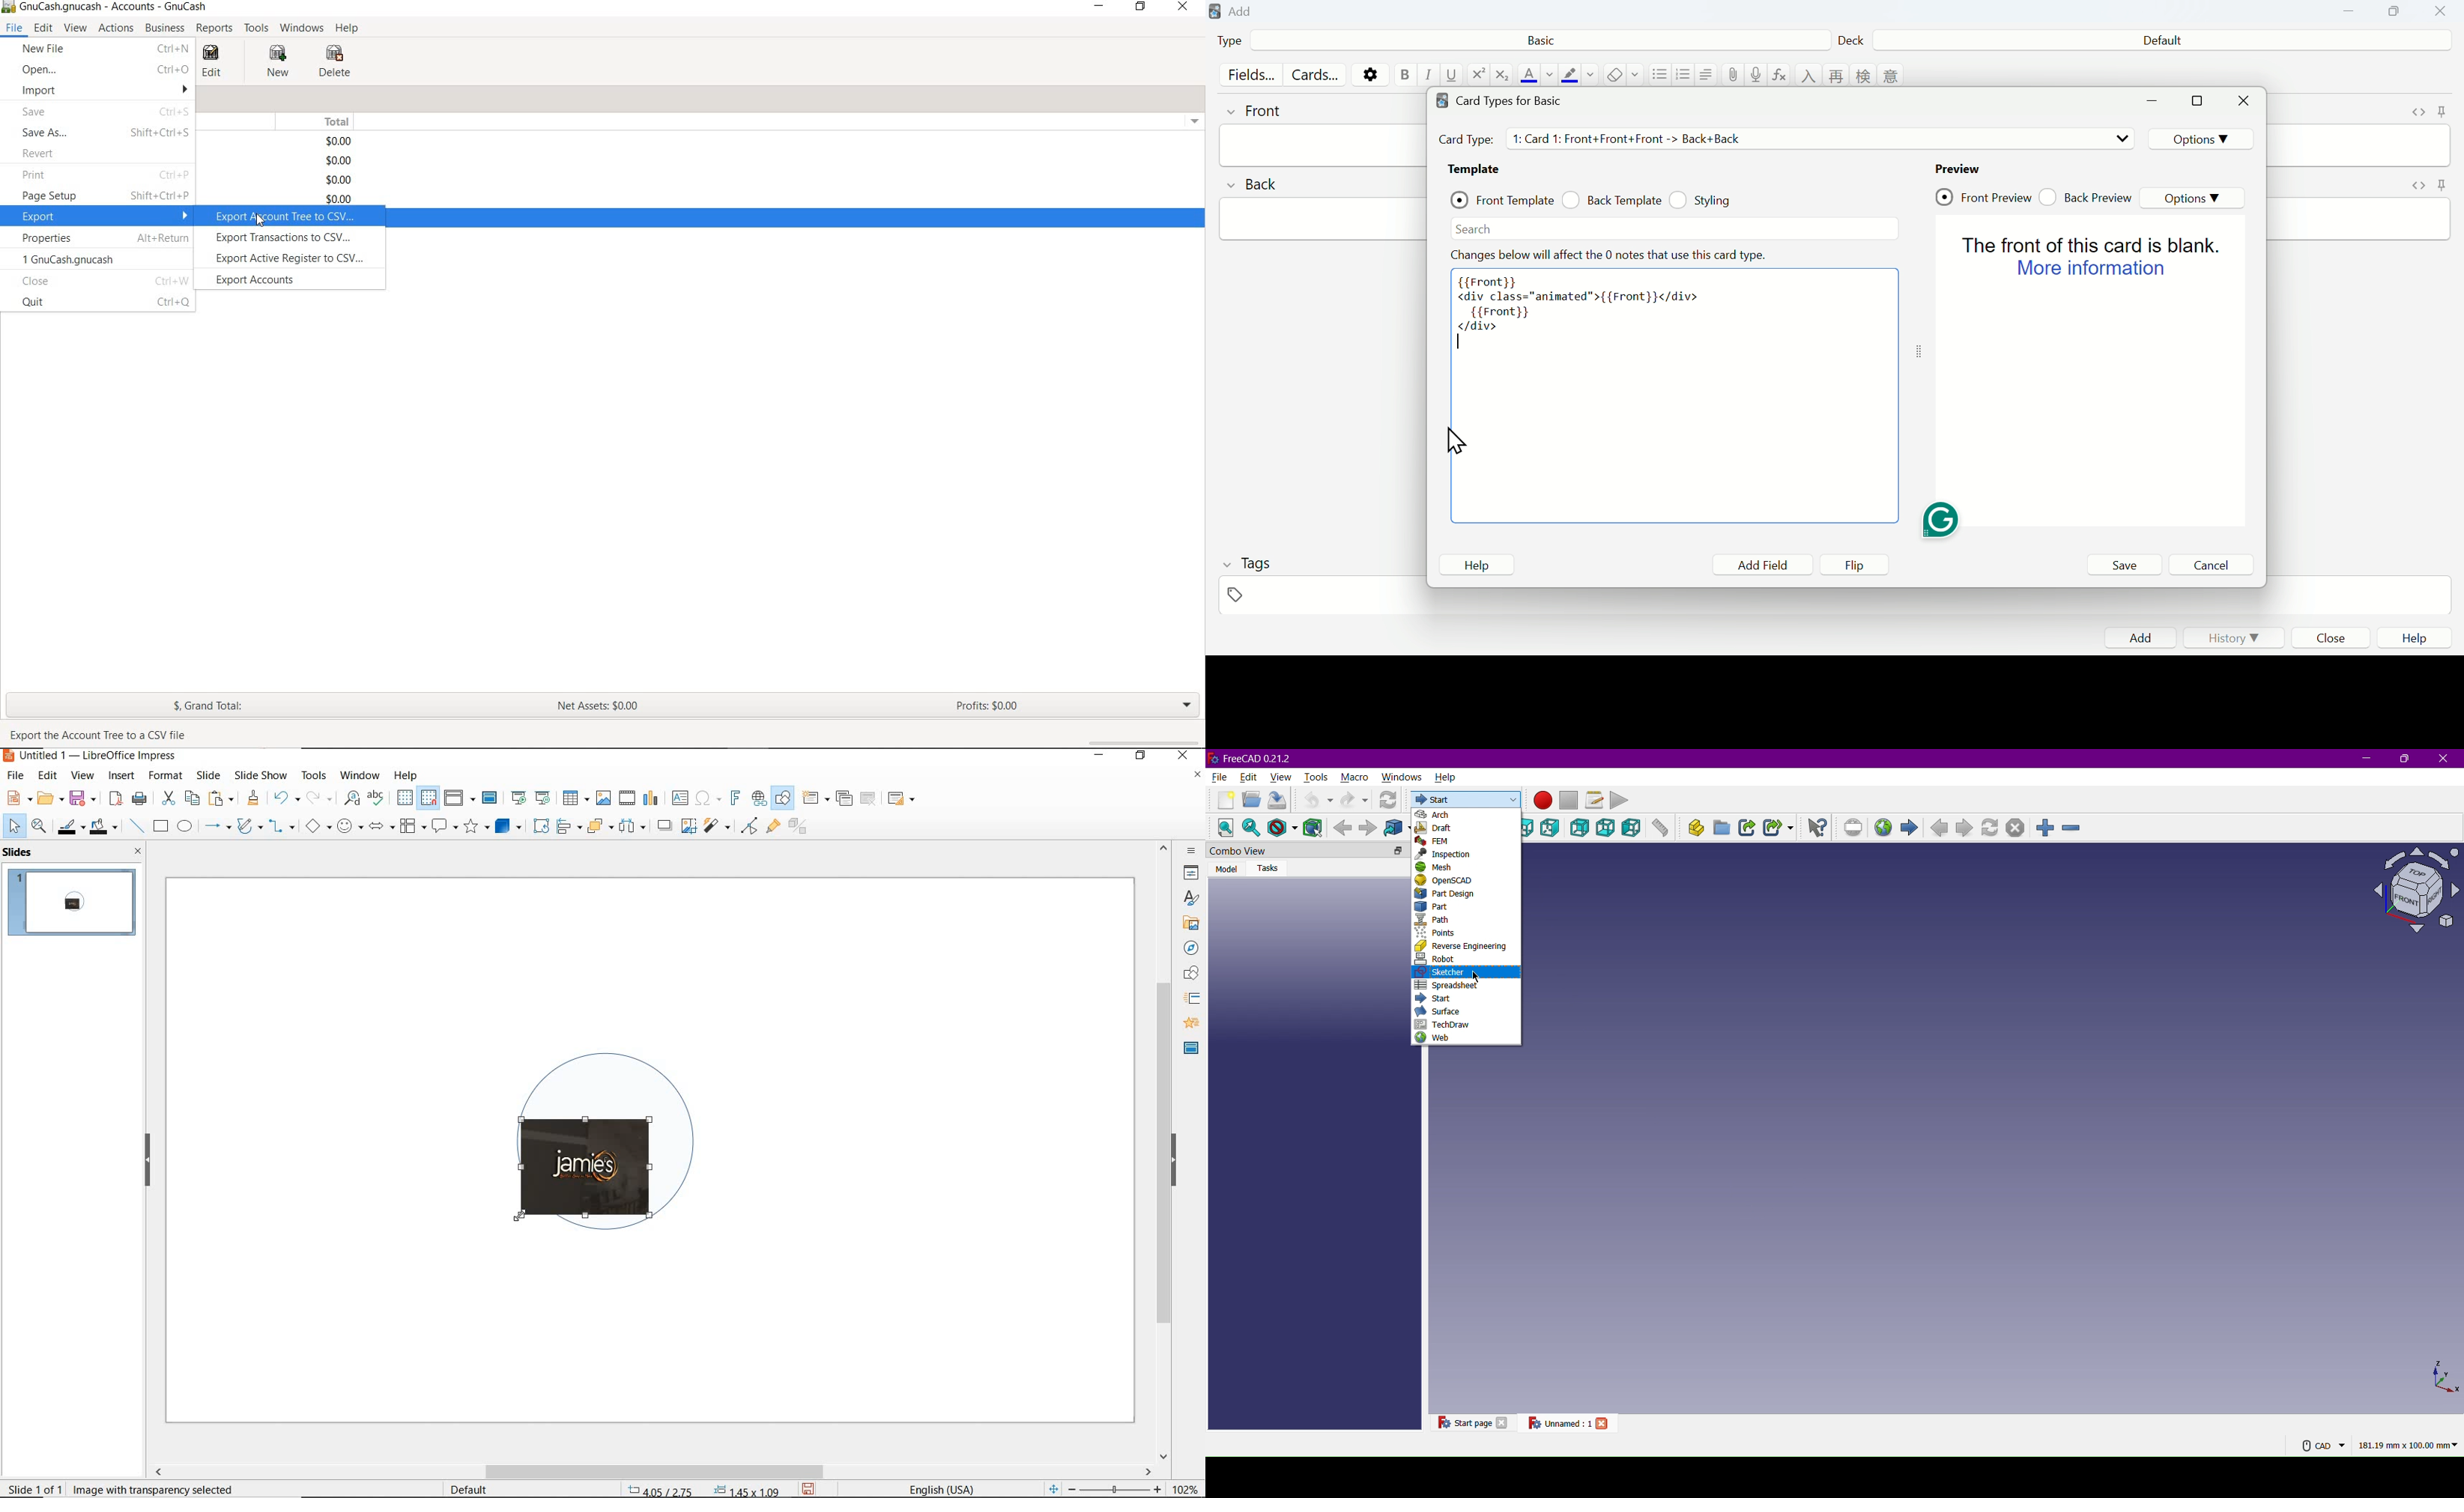 The height and width of the screenshot is (1512, 2464). What do you see at coordinates (1683, 75) in the screenshot?
I see `ordered list` at bounding box center [1683, 75].